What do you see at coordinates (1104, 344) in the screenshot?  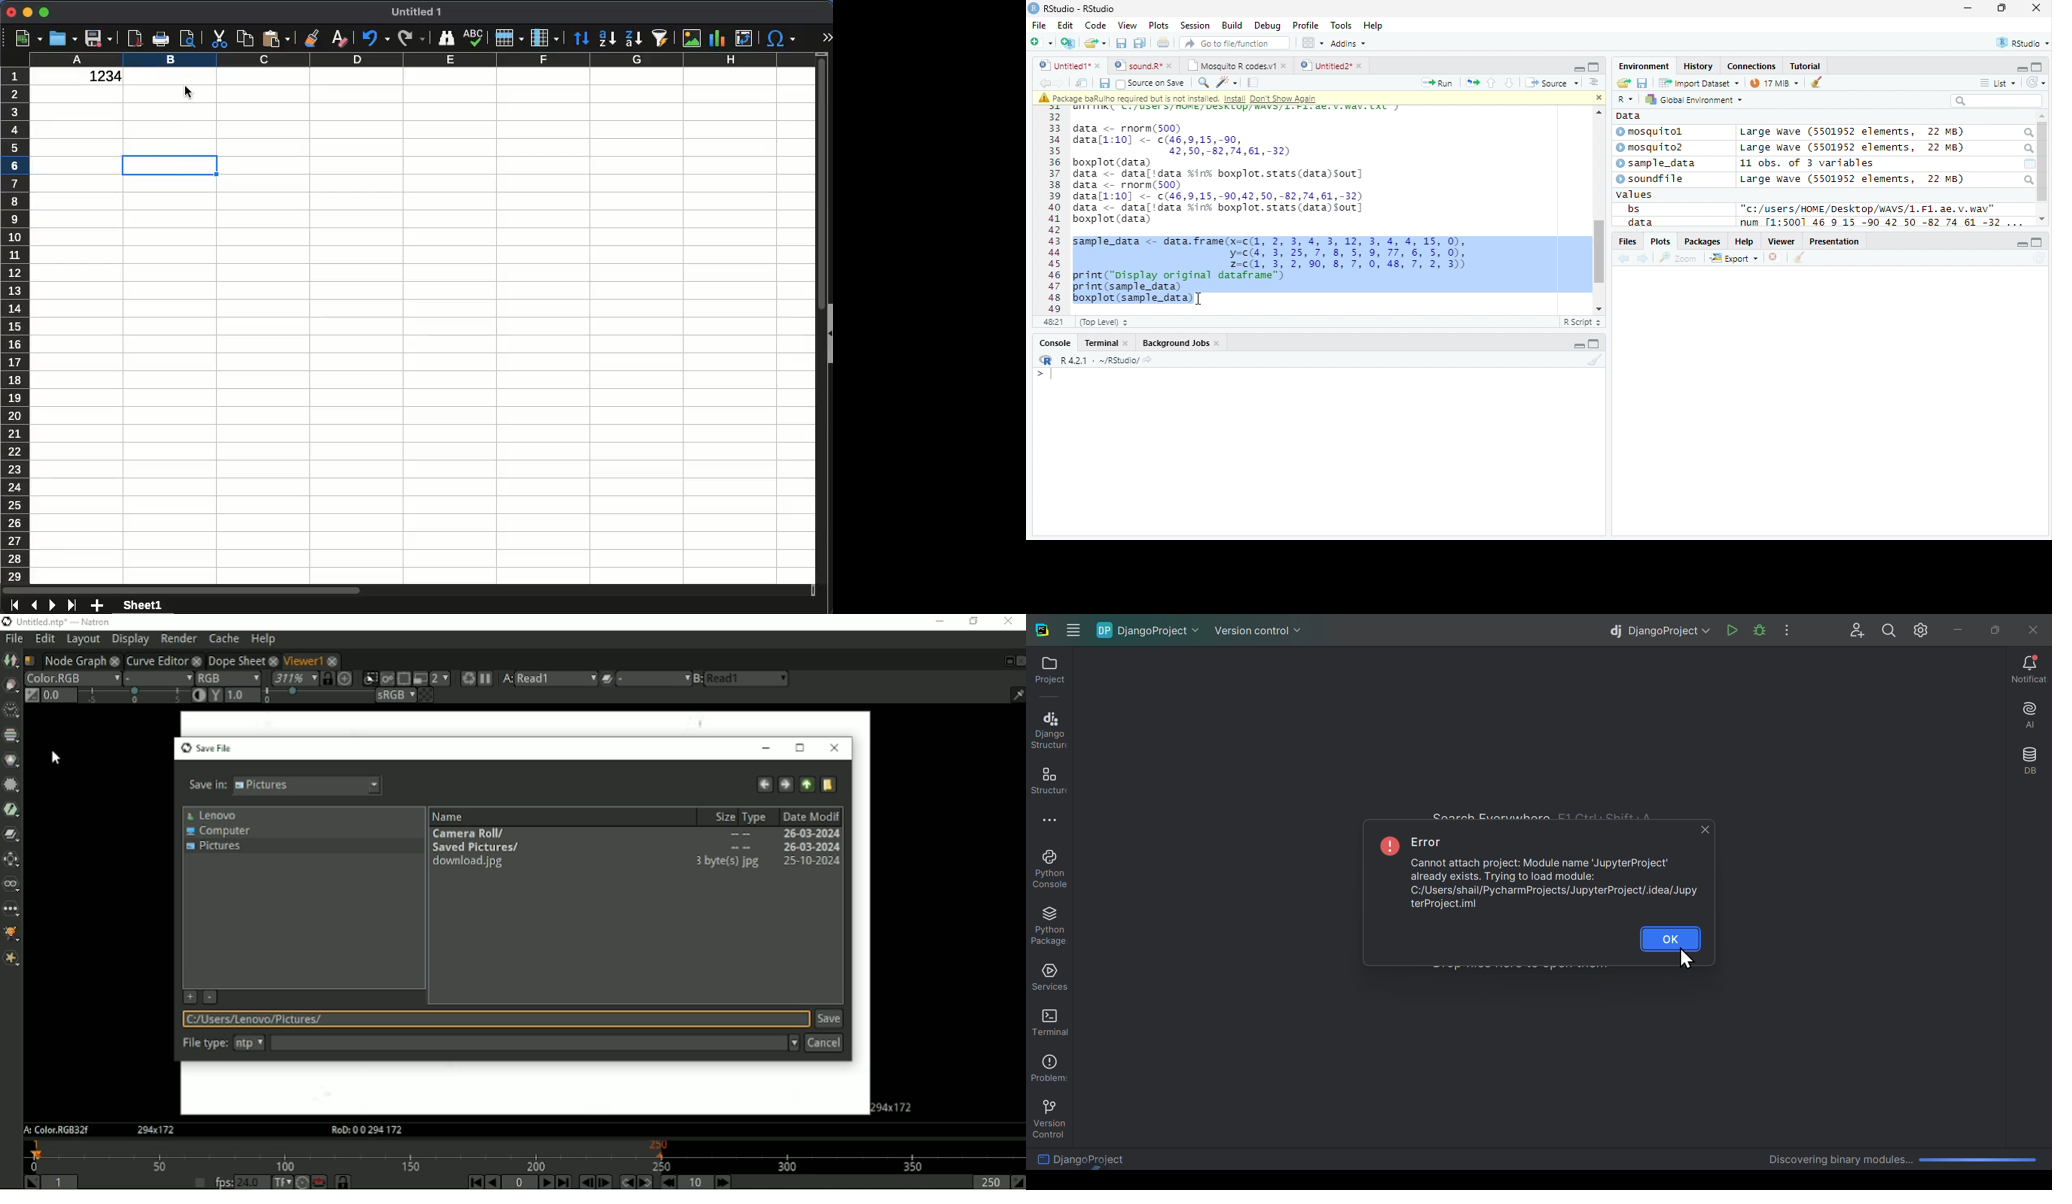 I see `Terminal` at bounding box center [1104, 344].